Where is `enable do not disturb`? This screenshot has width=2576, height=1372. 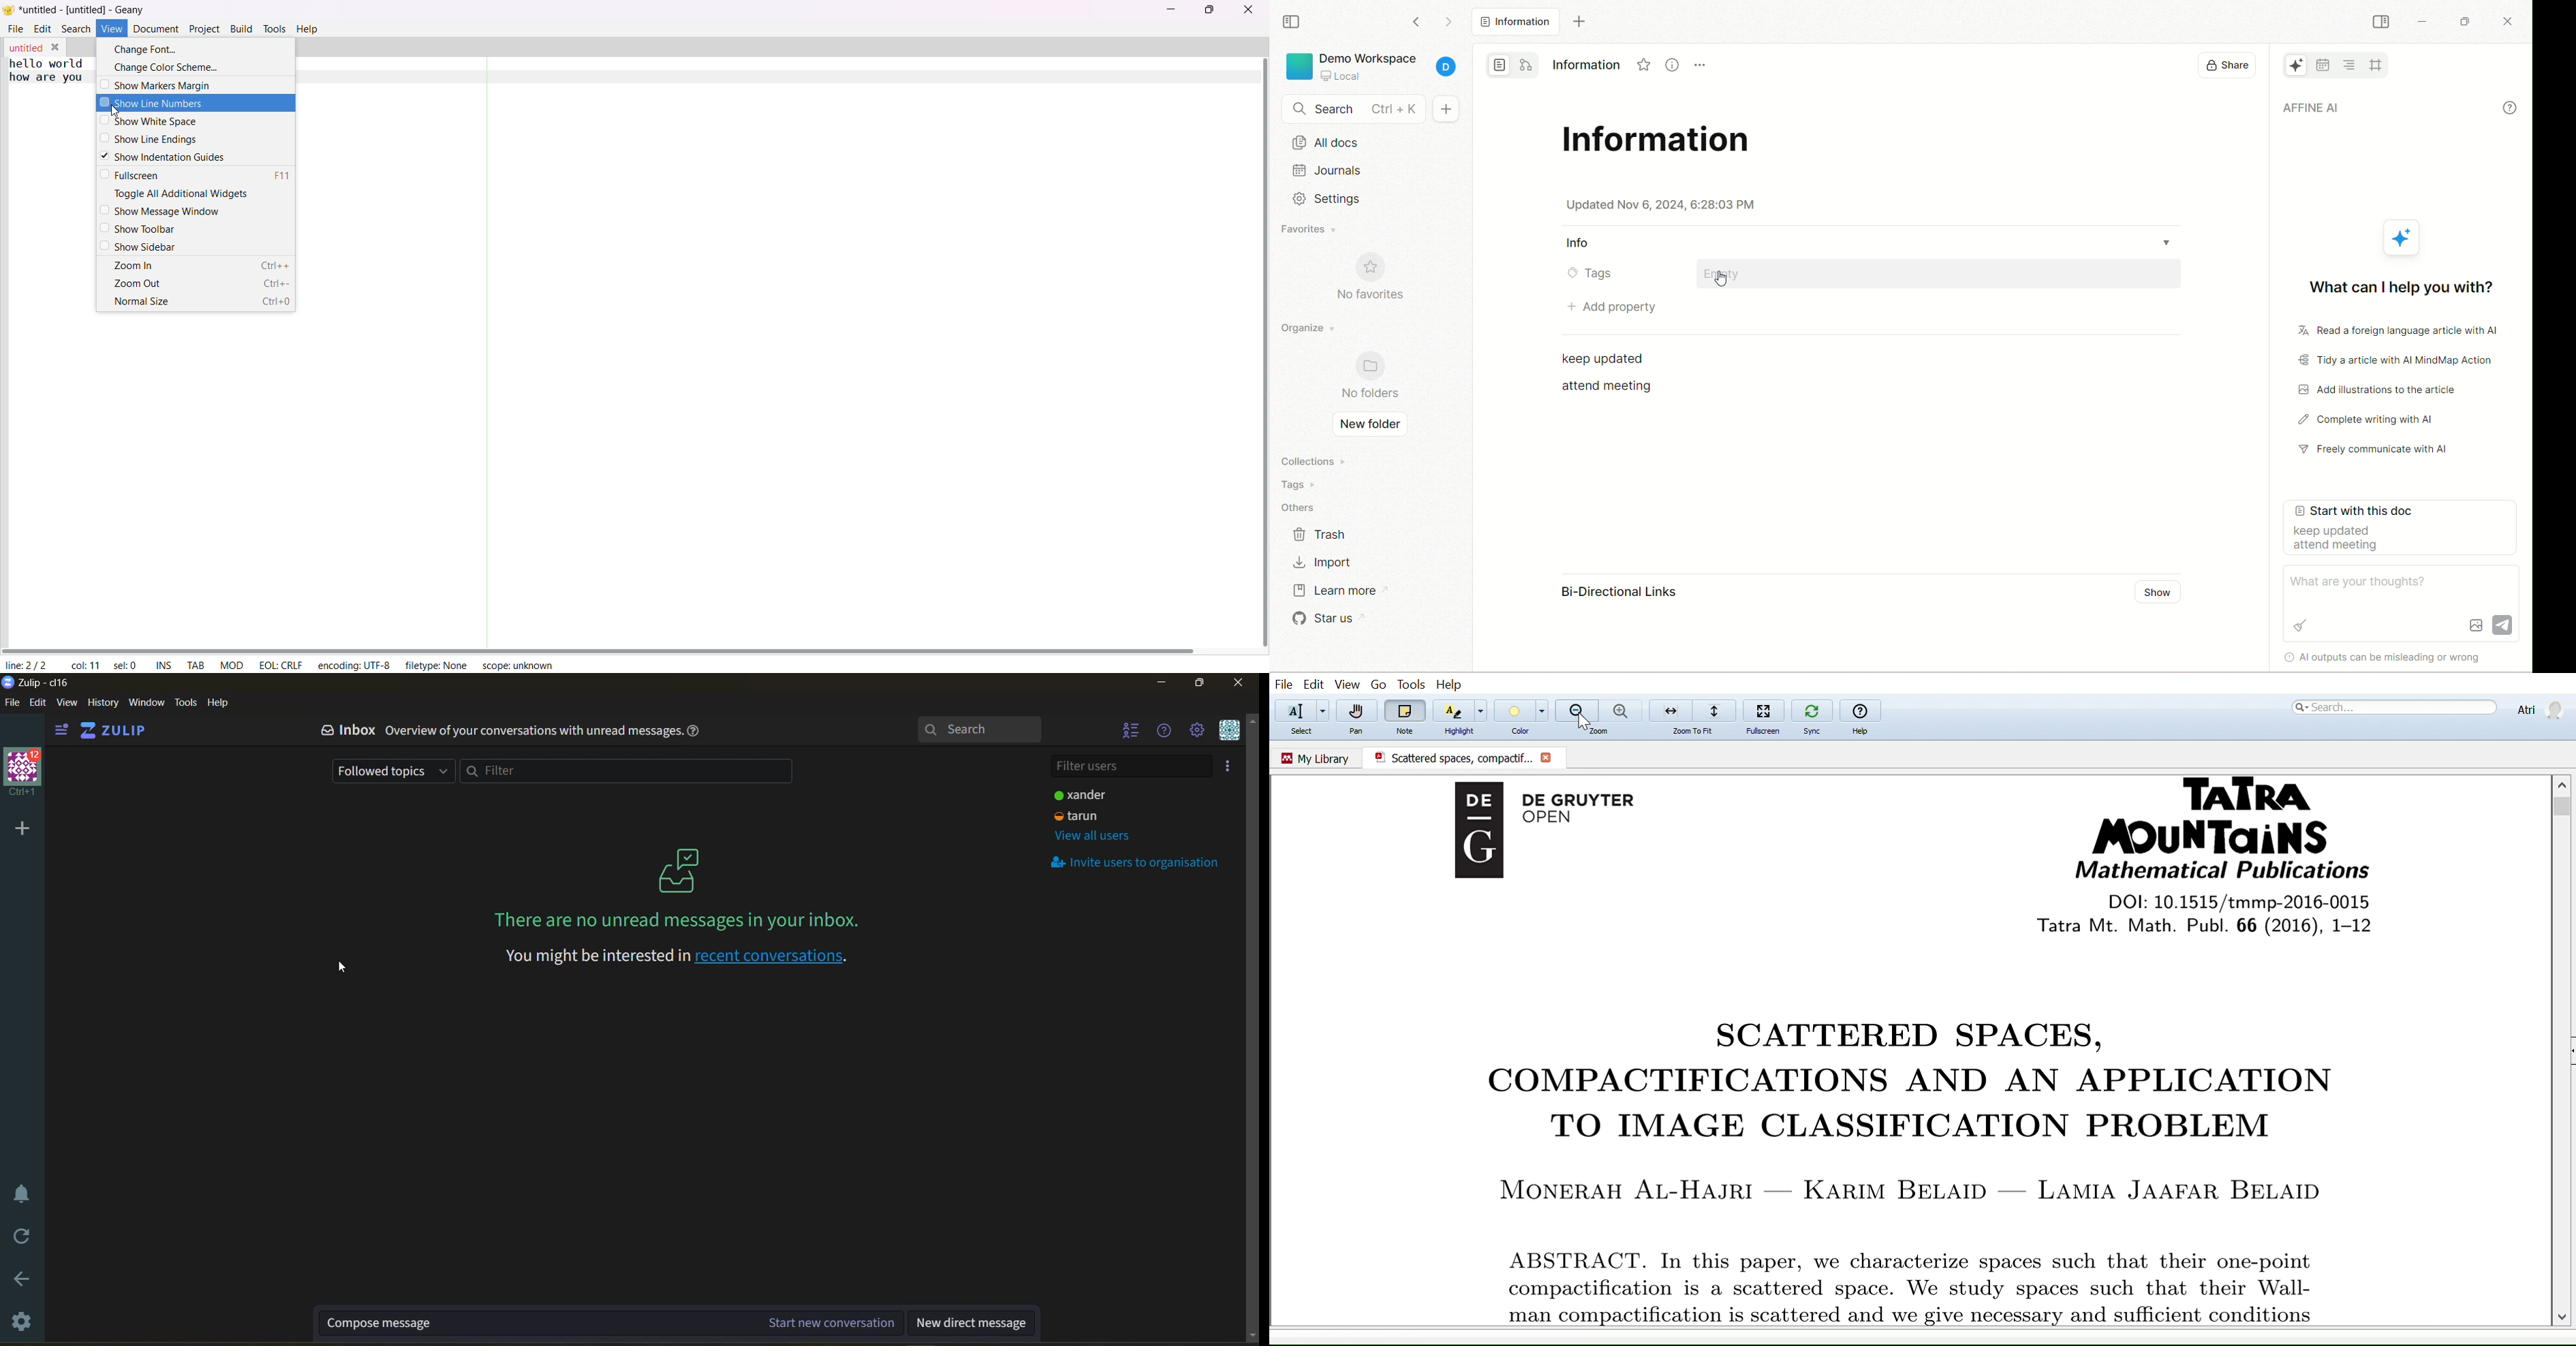 enable do not disturb is located at coordinates (24, 1193).